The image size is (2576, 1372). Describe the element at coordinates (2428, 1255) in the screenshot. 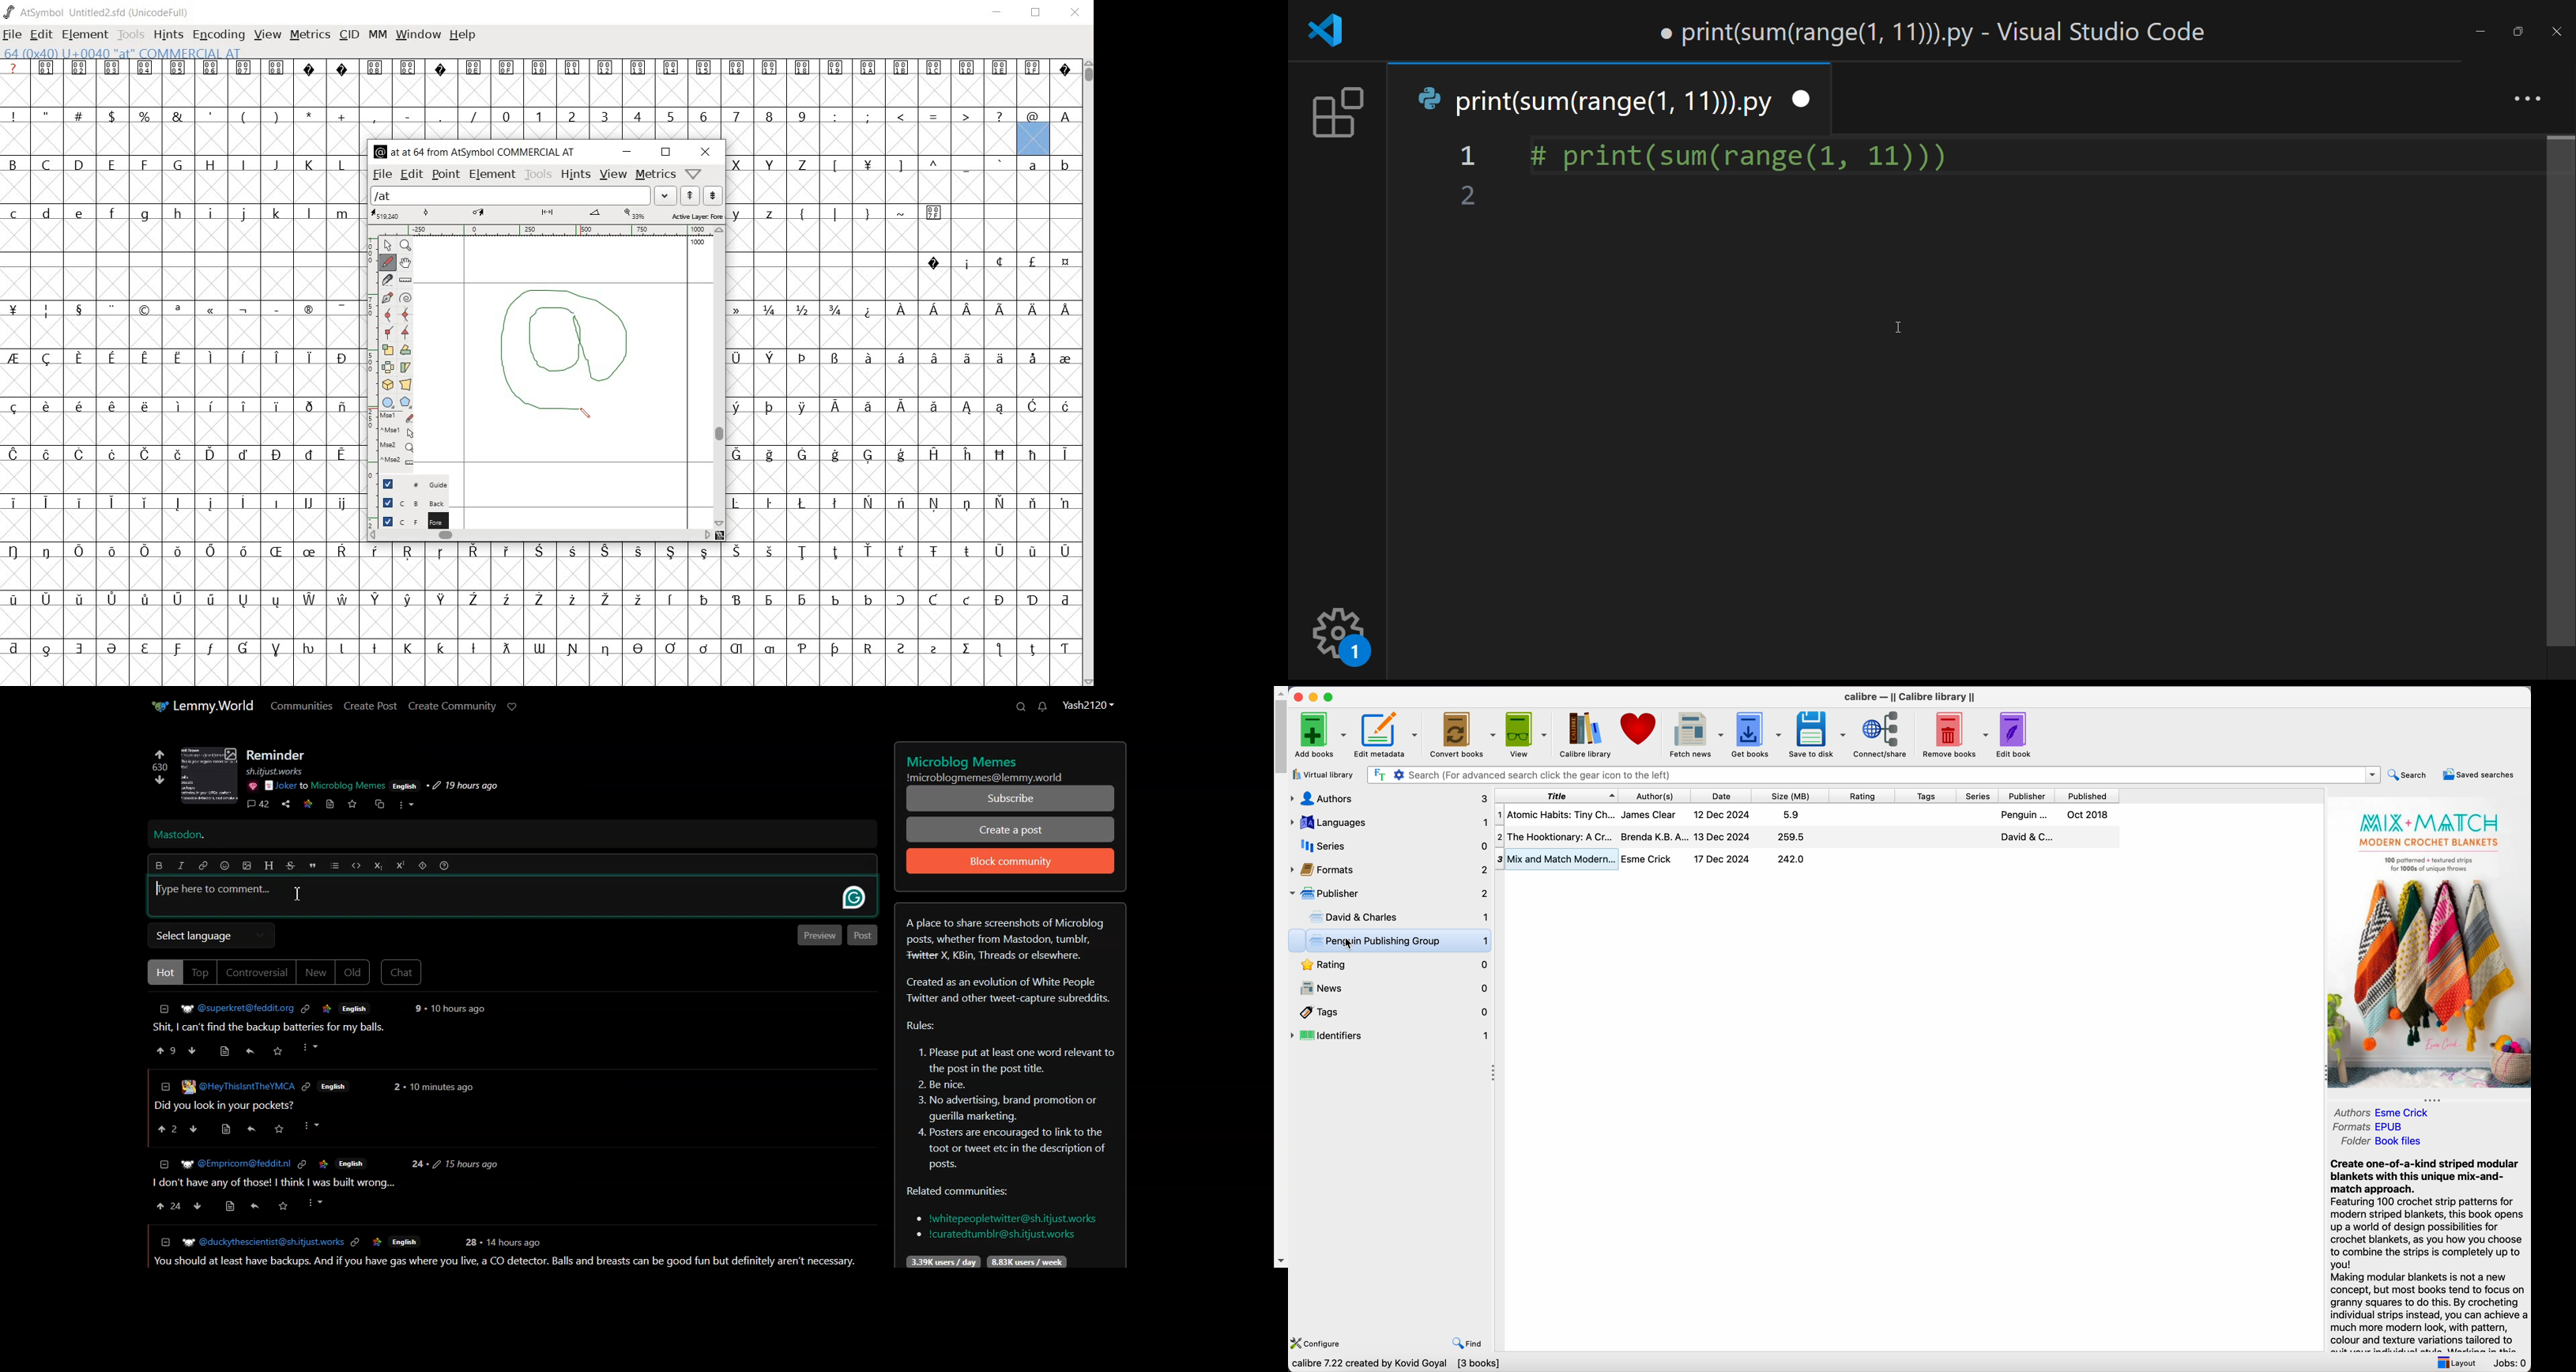

I see `synopsis` at that location.